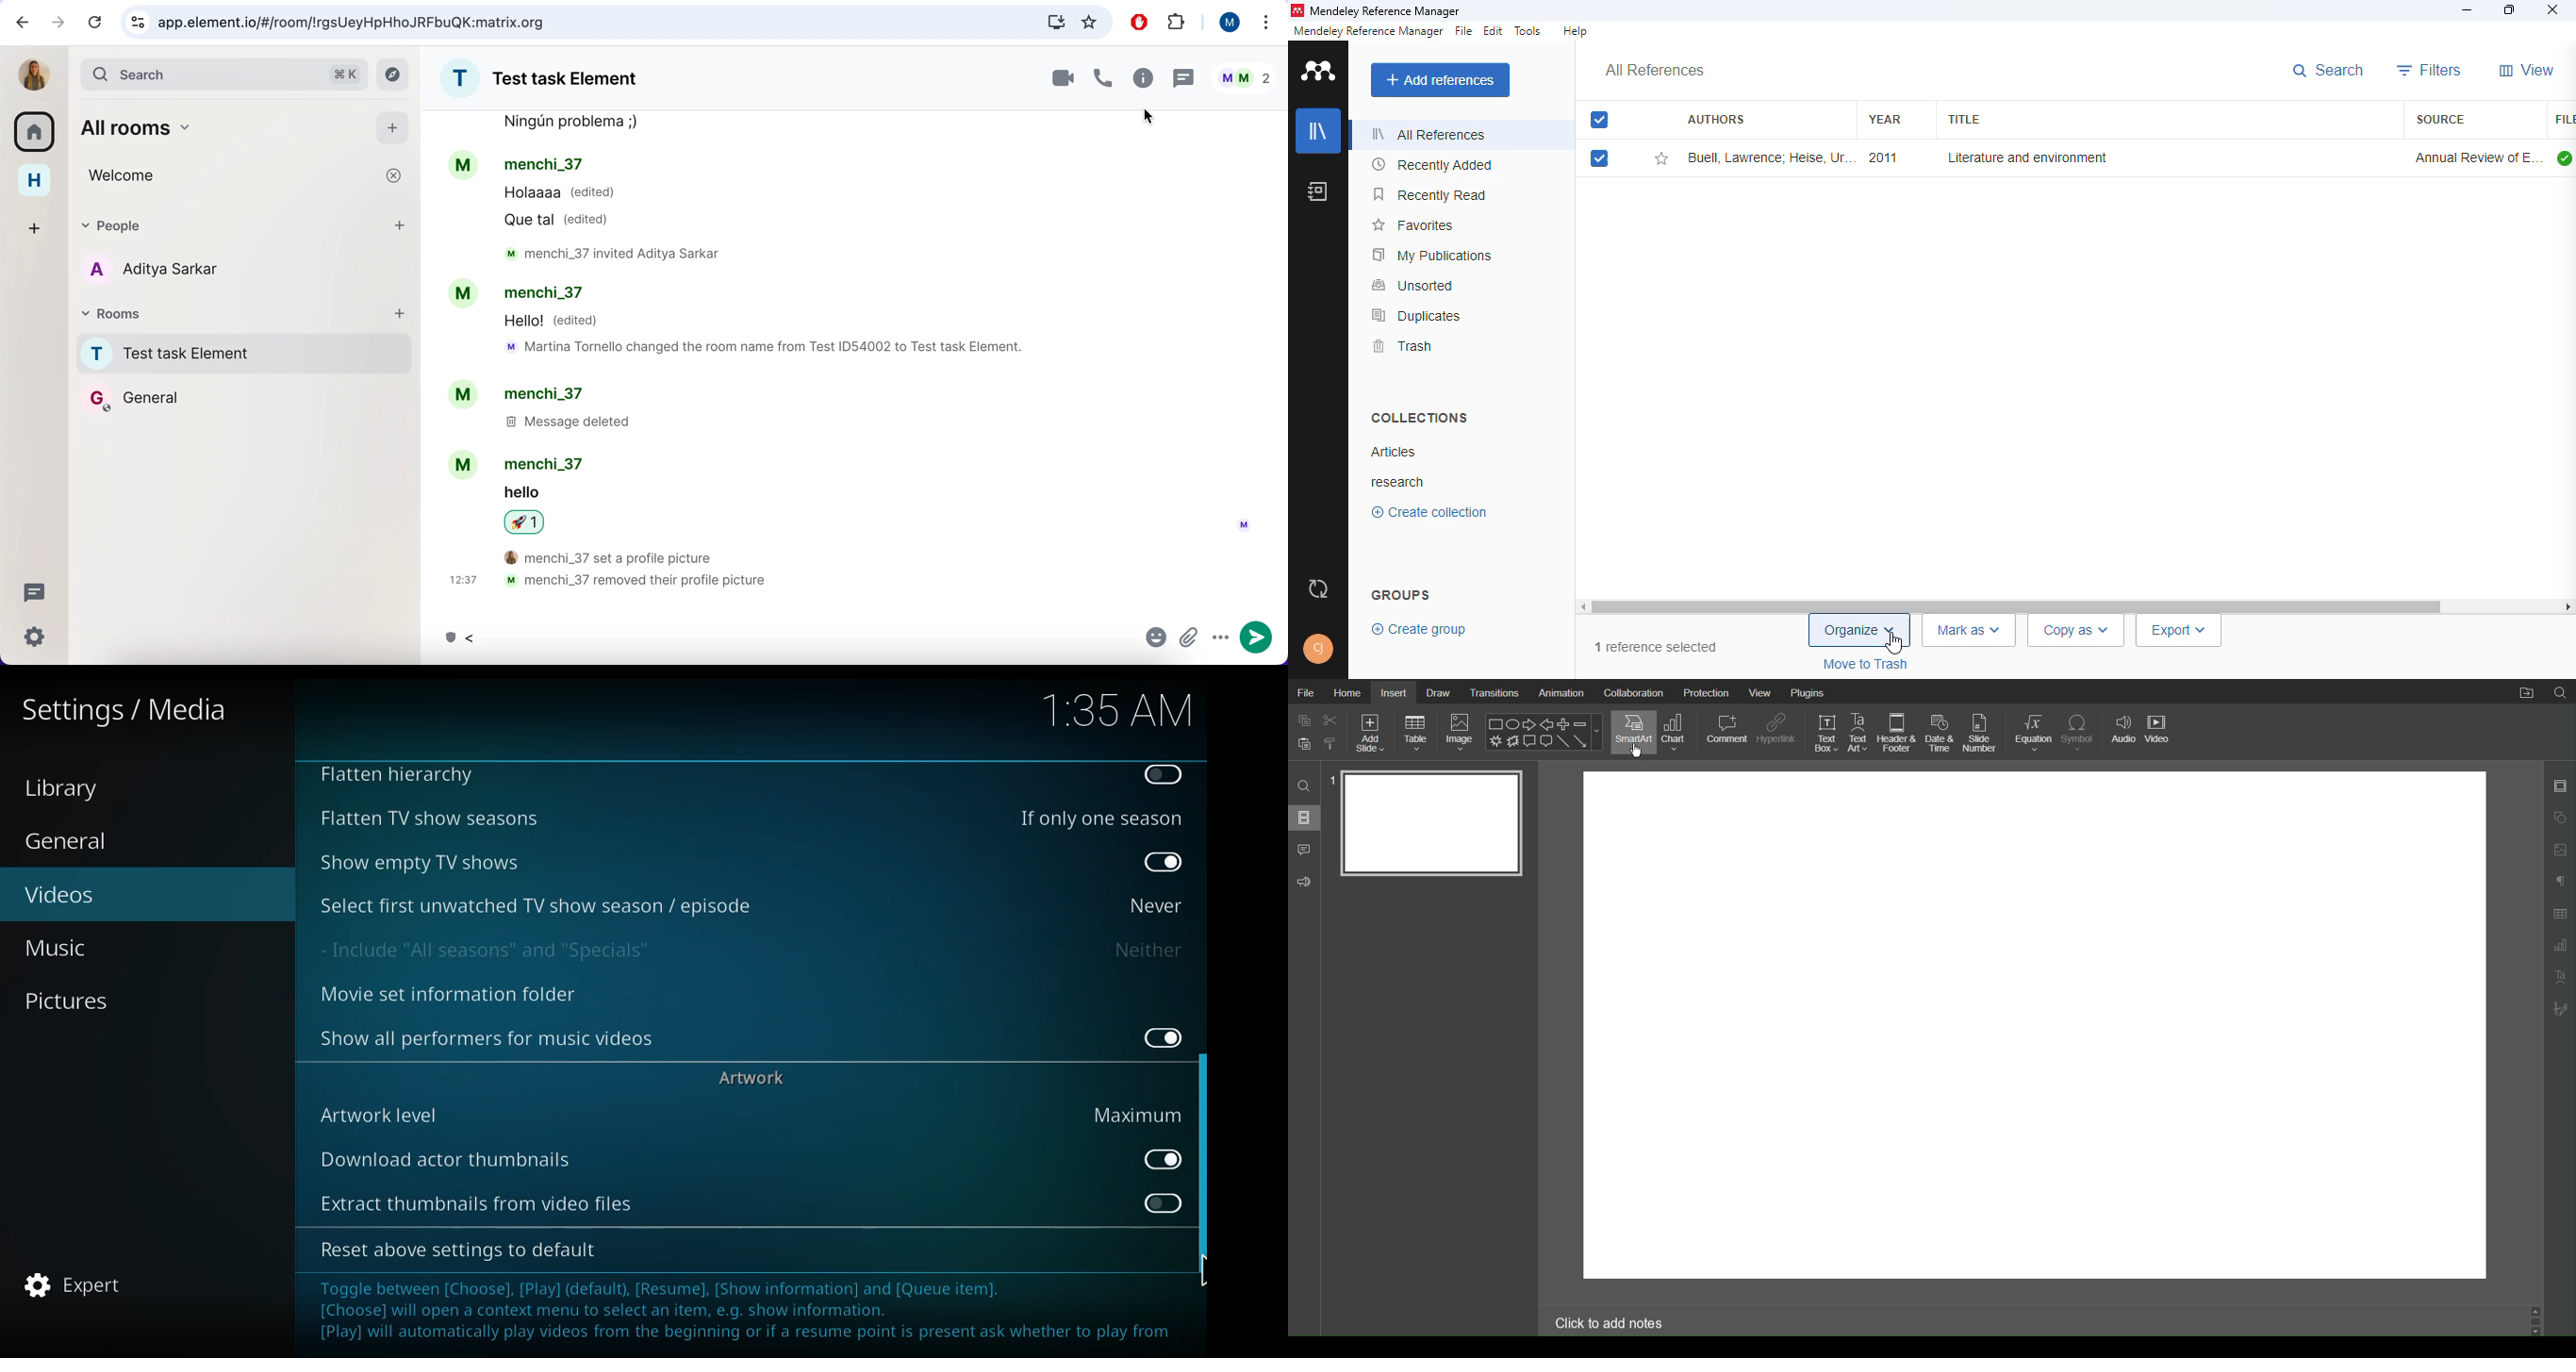 The width and height of the screenshot is (2576, 1372). I want to click on Paragraph Settings, so click(2560, 882).